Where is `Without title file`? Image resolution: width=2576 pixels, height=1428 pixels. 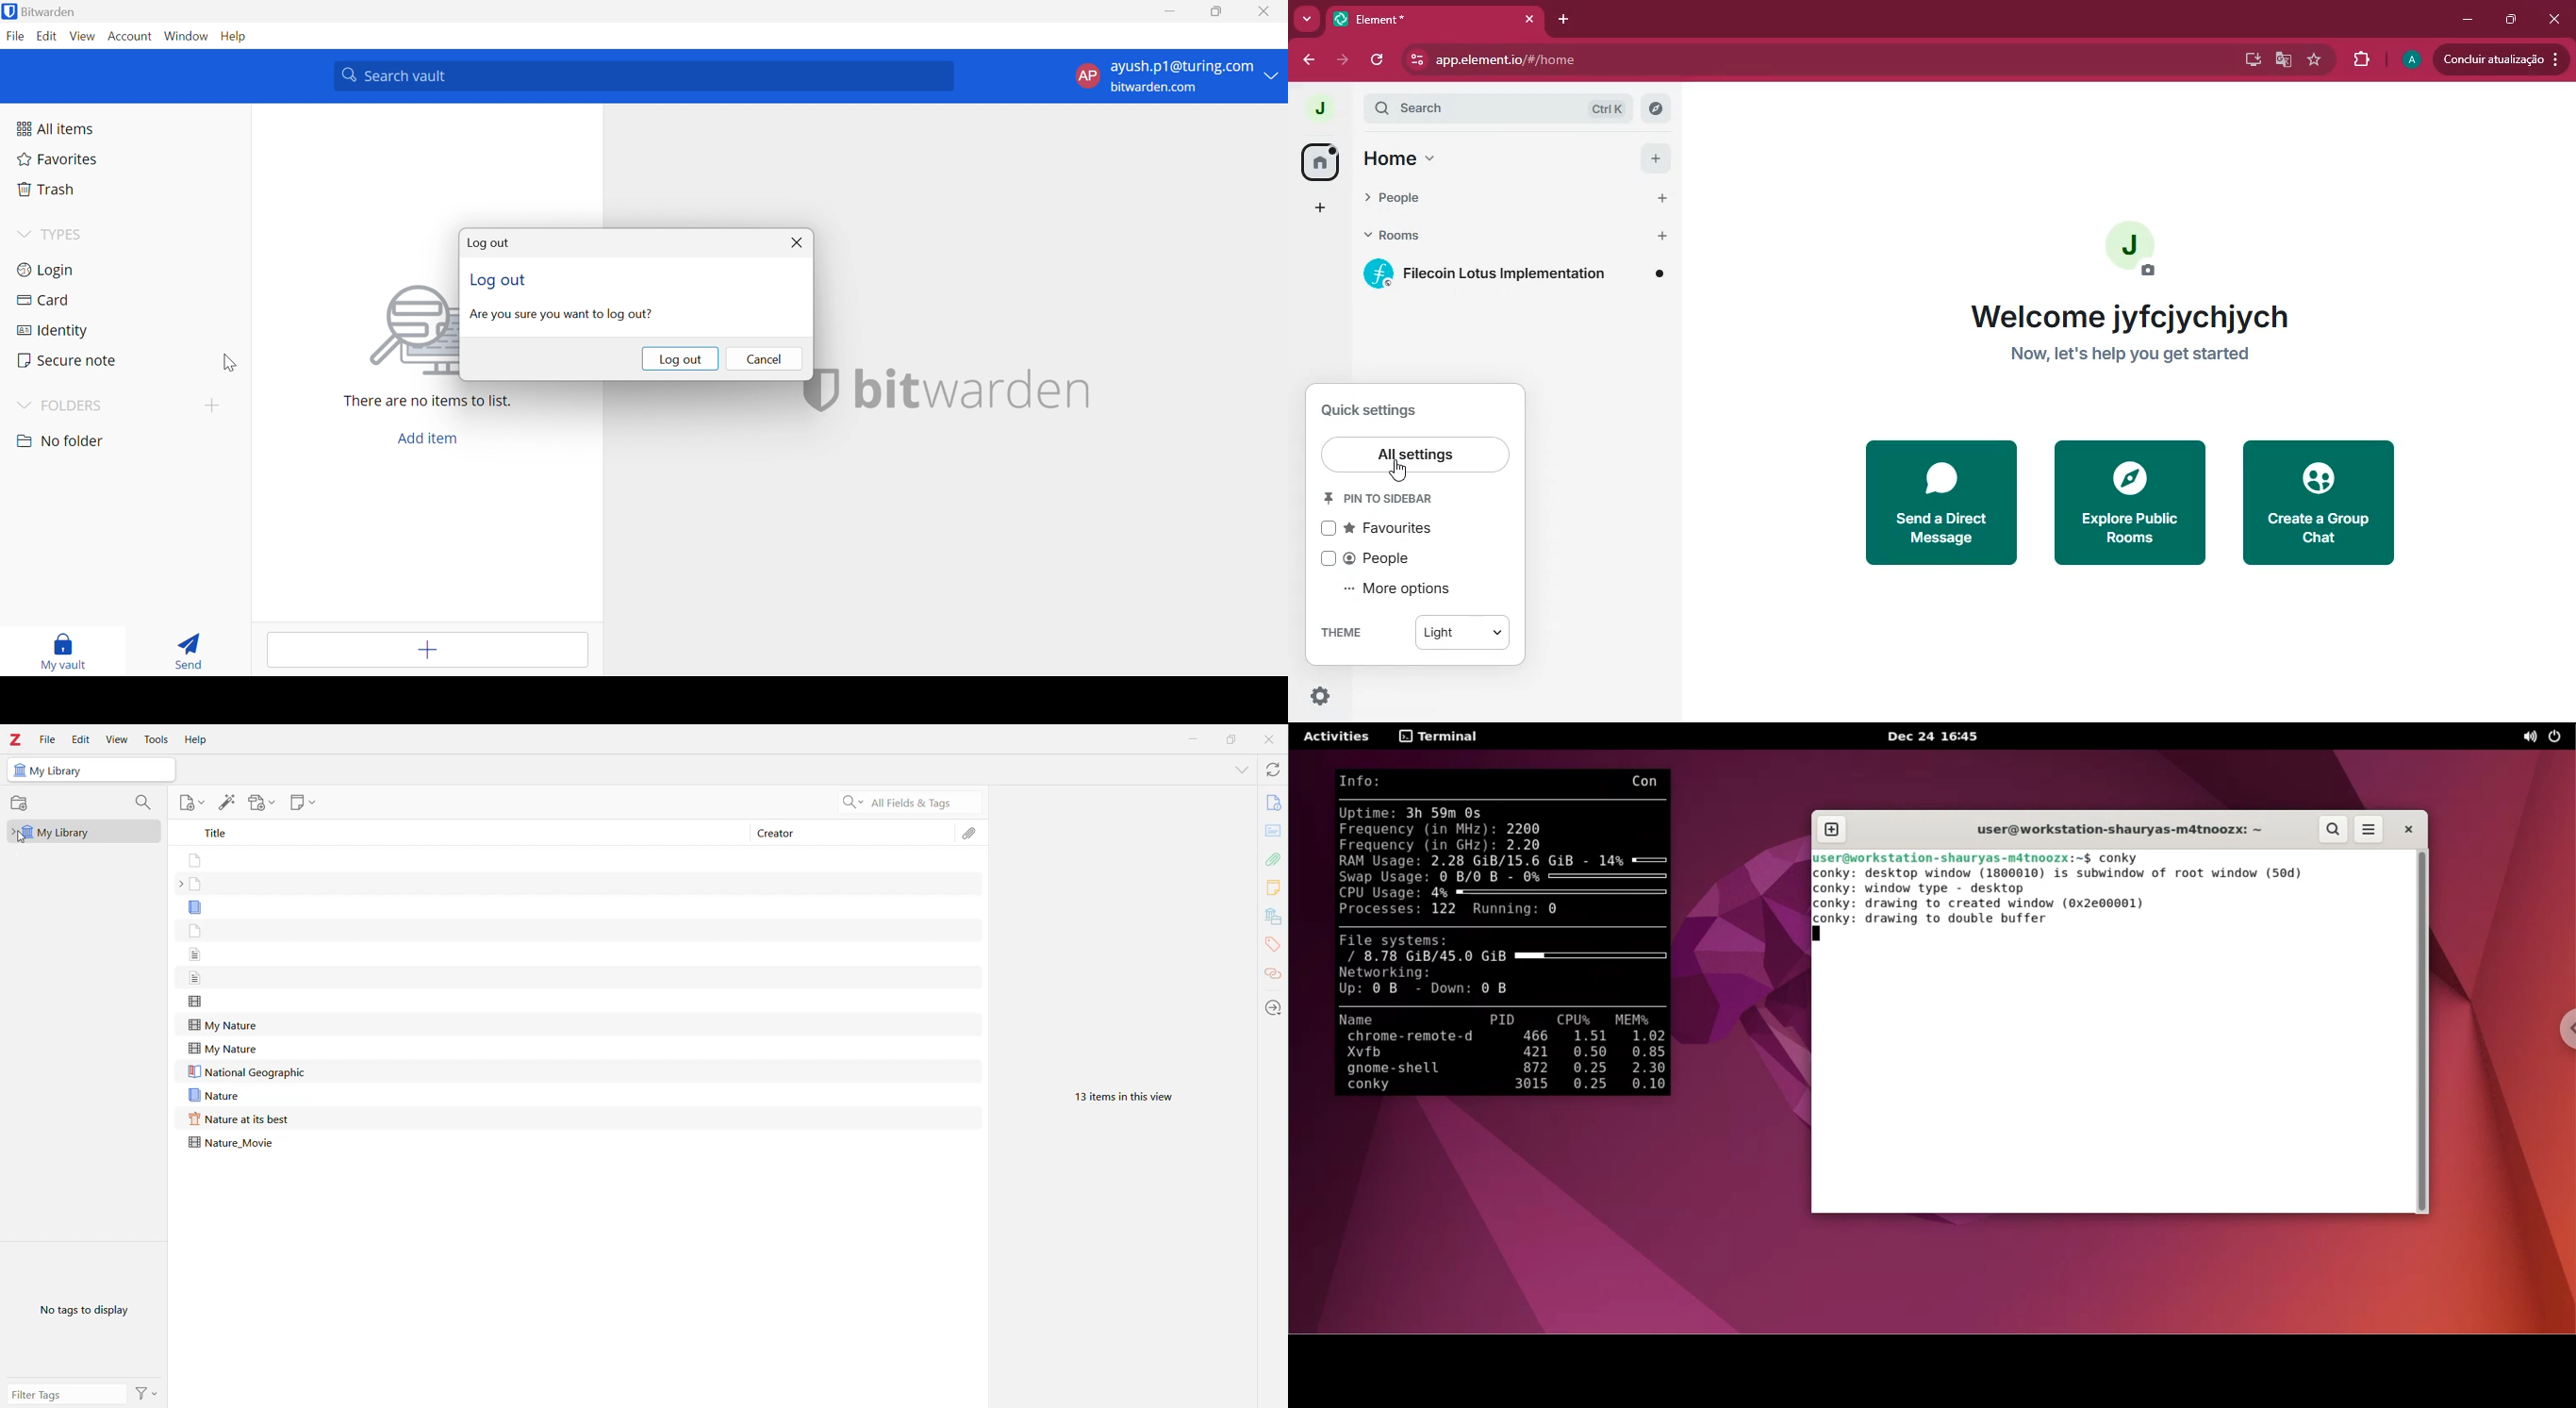
Without title file is located at coordinates (205, 1001).